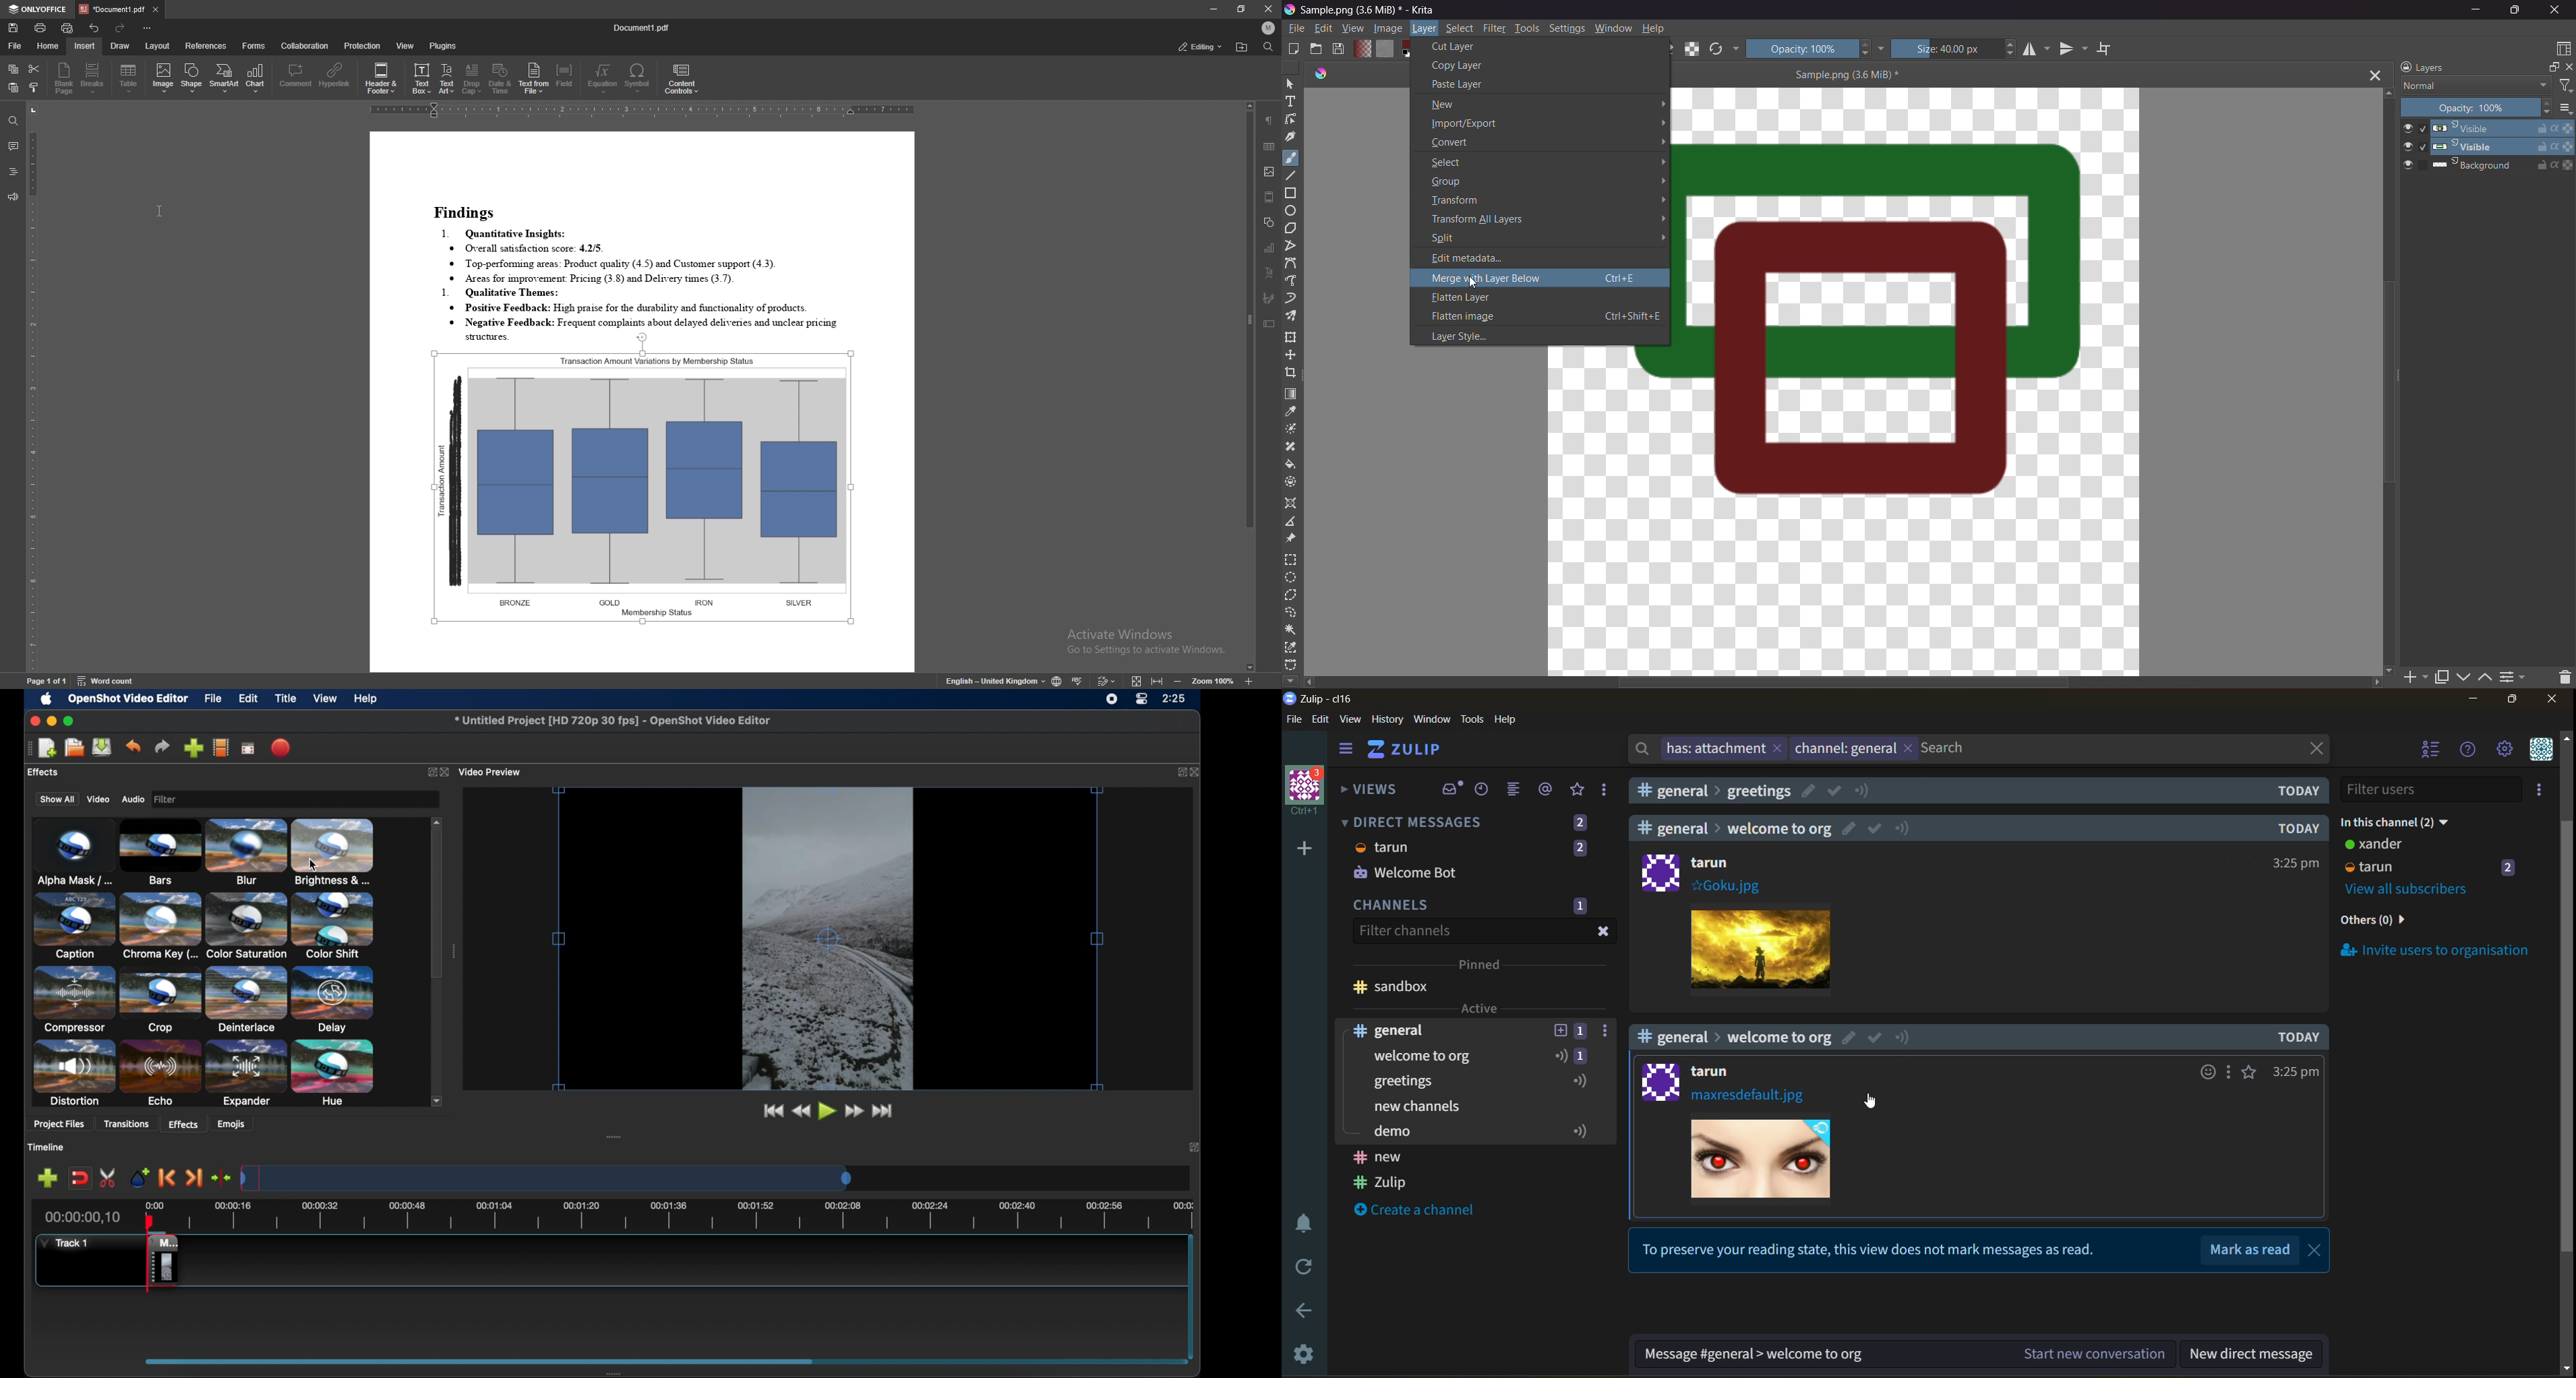 Image resolution: width=2576 pixels, height=1400 pixels. What do you see at coordinates (1403, 931) in the screenshot?
I see `Filter channels` at bounding box center [1403, 931].